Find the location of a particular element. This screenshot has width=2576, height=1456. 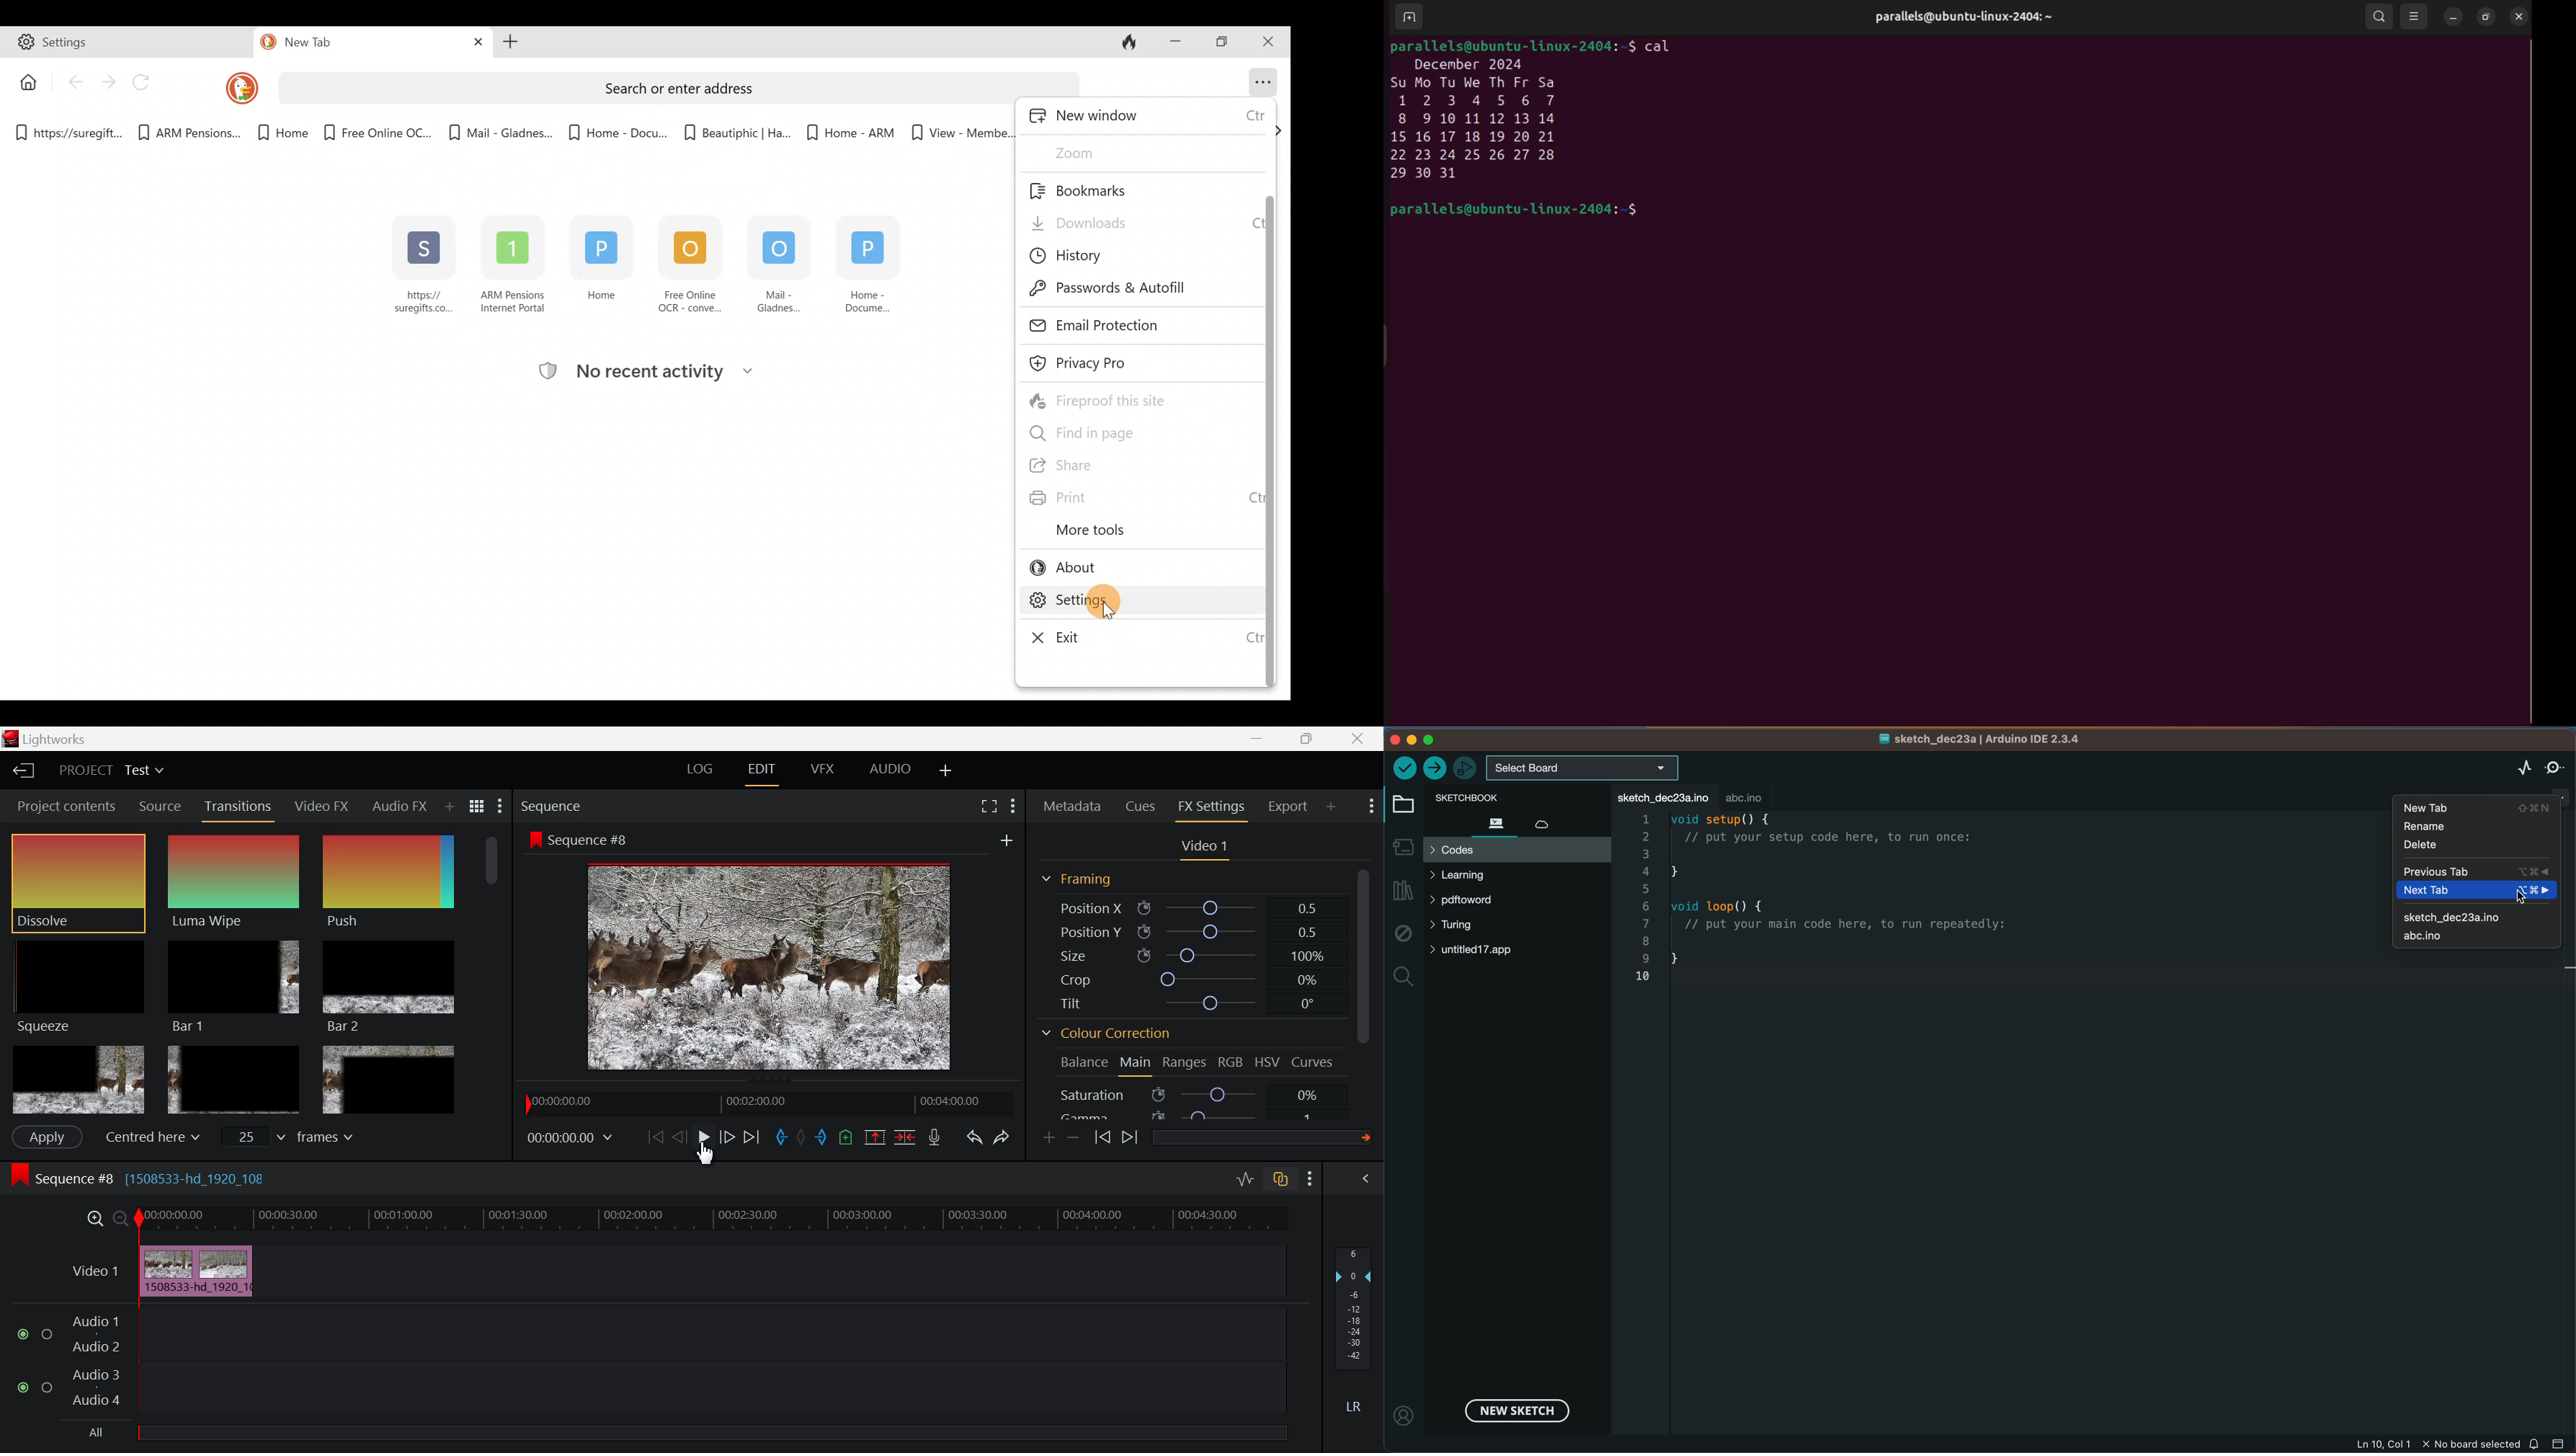

EDIT Tab Open is located at coordinates (765, 769).